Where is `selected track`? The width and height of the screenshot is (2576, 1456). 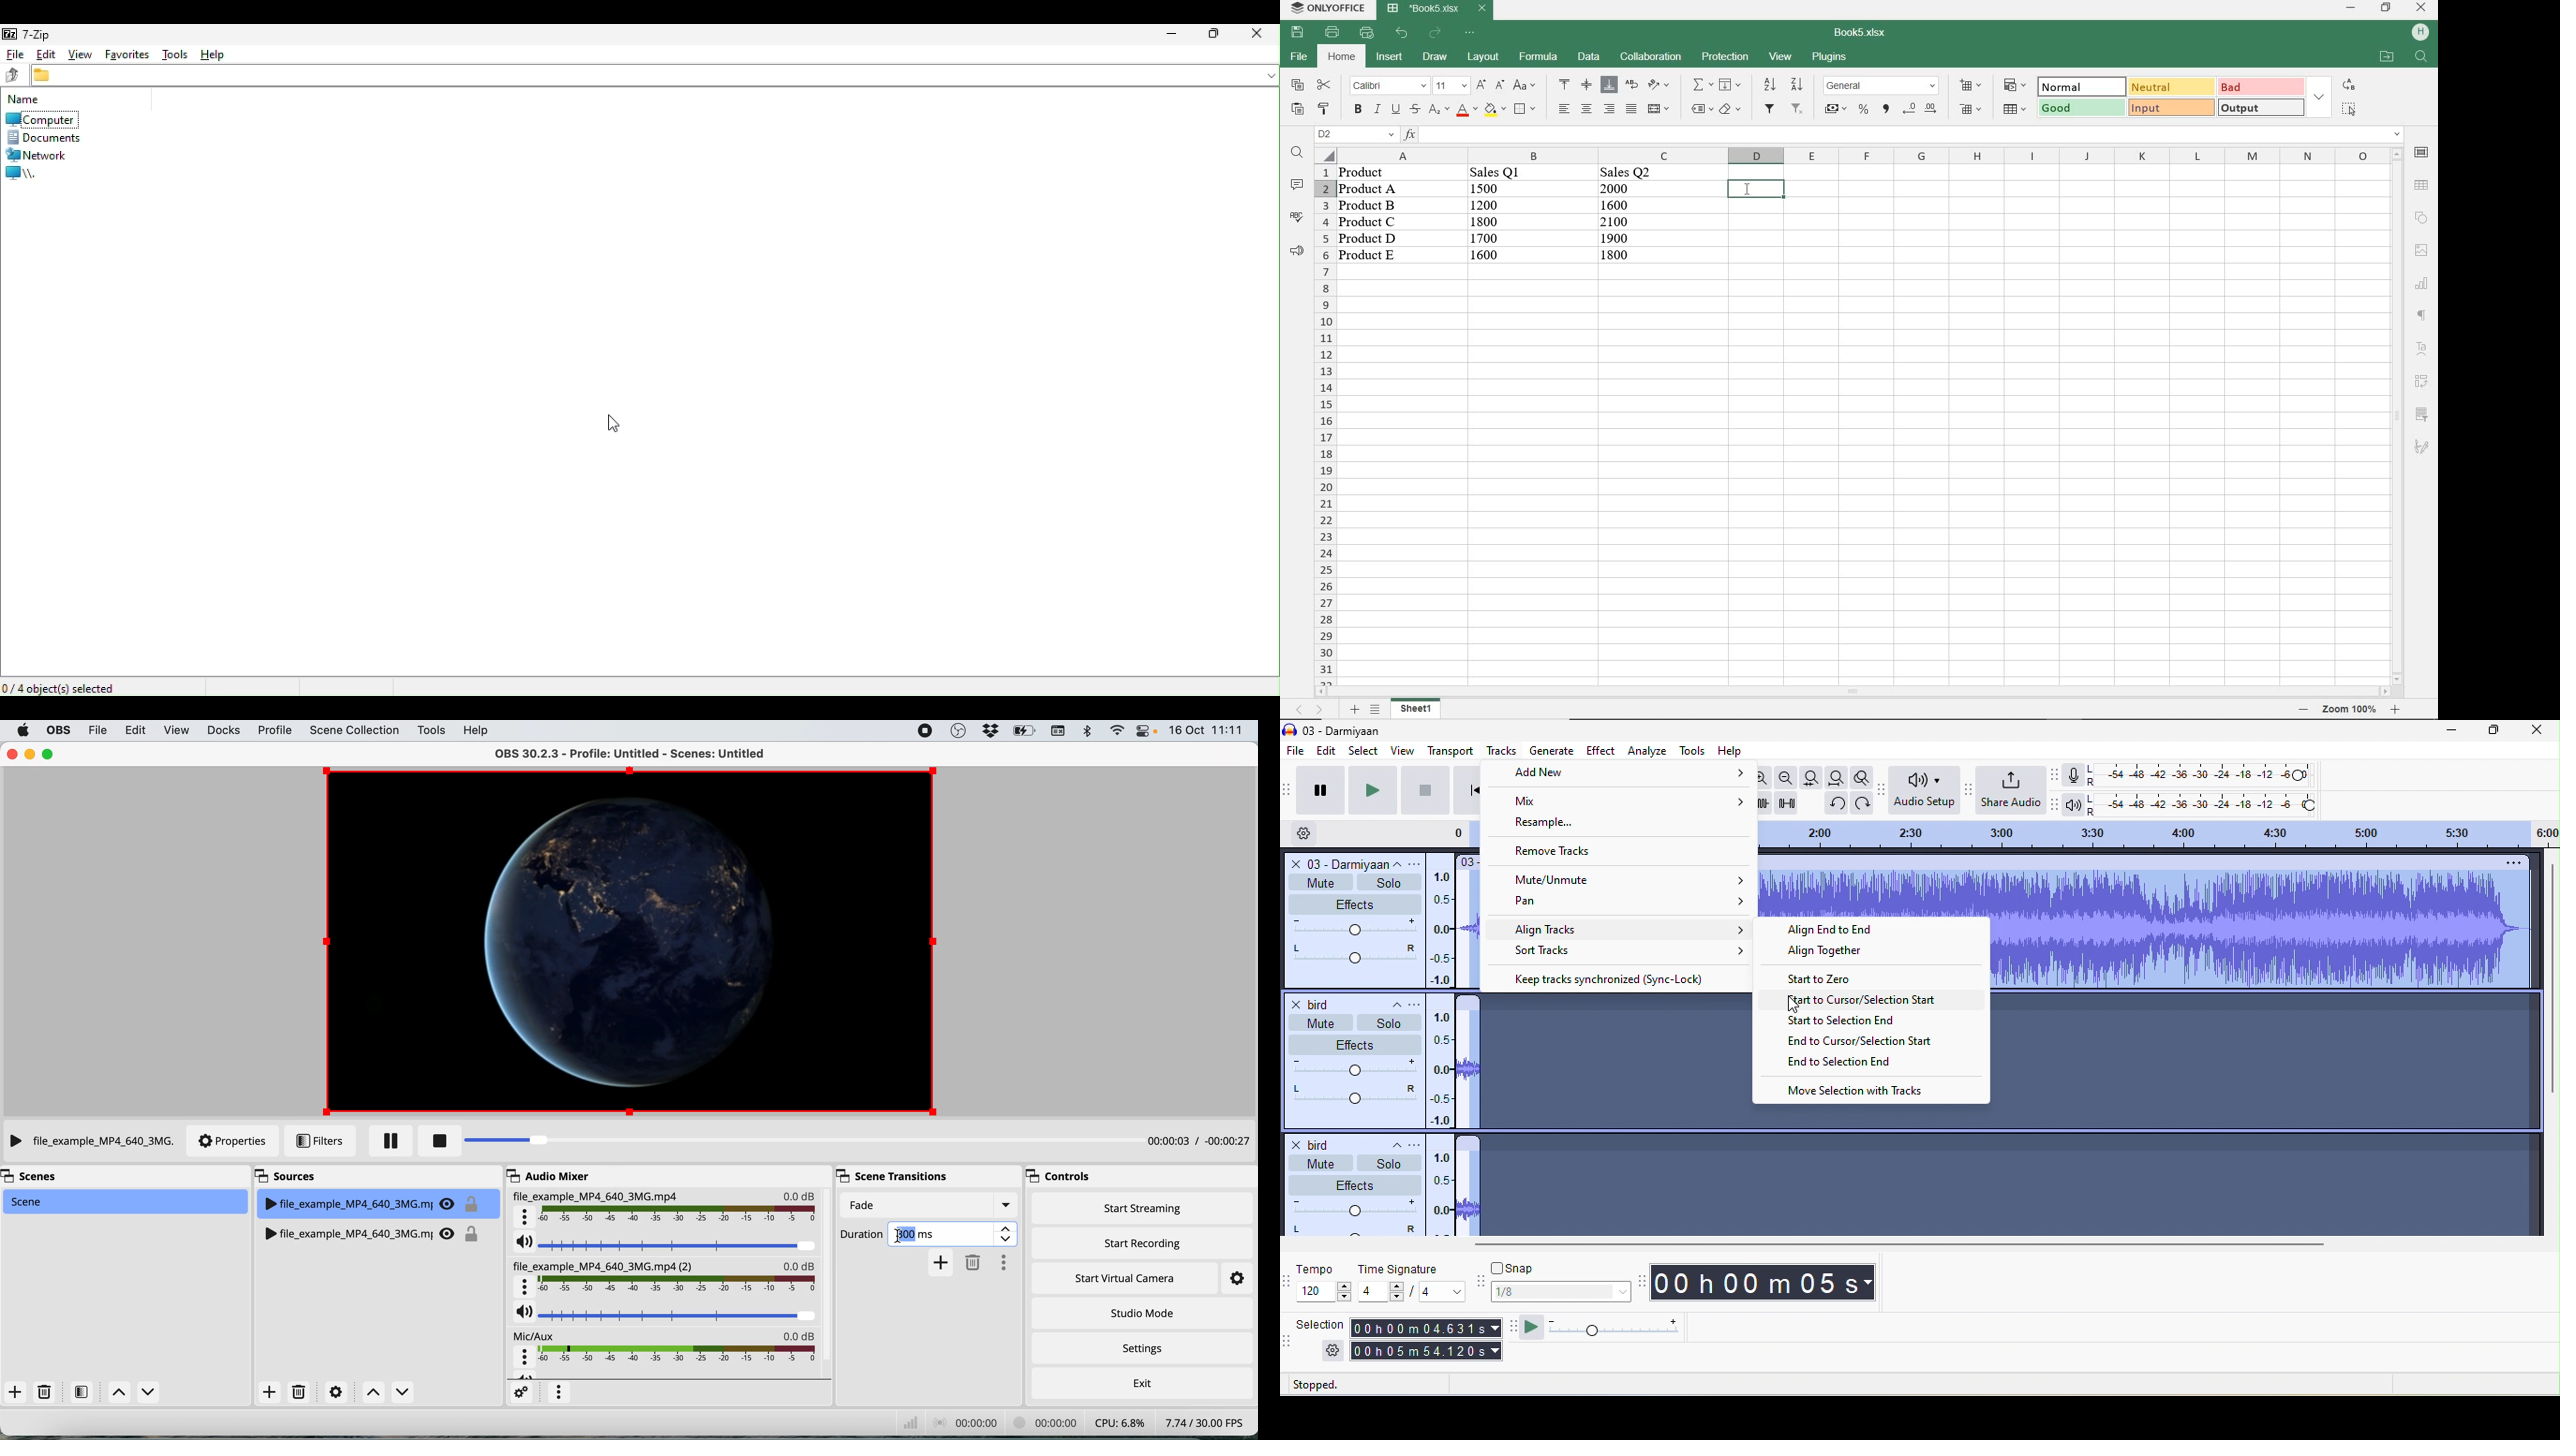 selected track is located at coordinates (1603, 1050).